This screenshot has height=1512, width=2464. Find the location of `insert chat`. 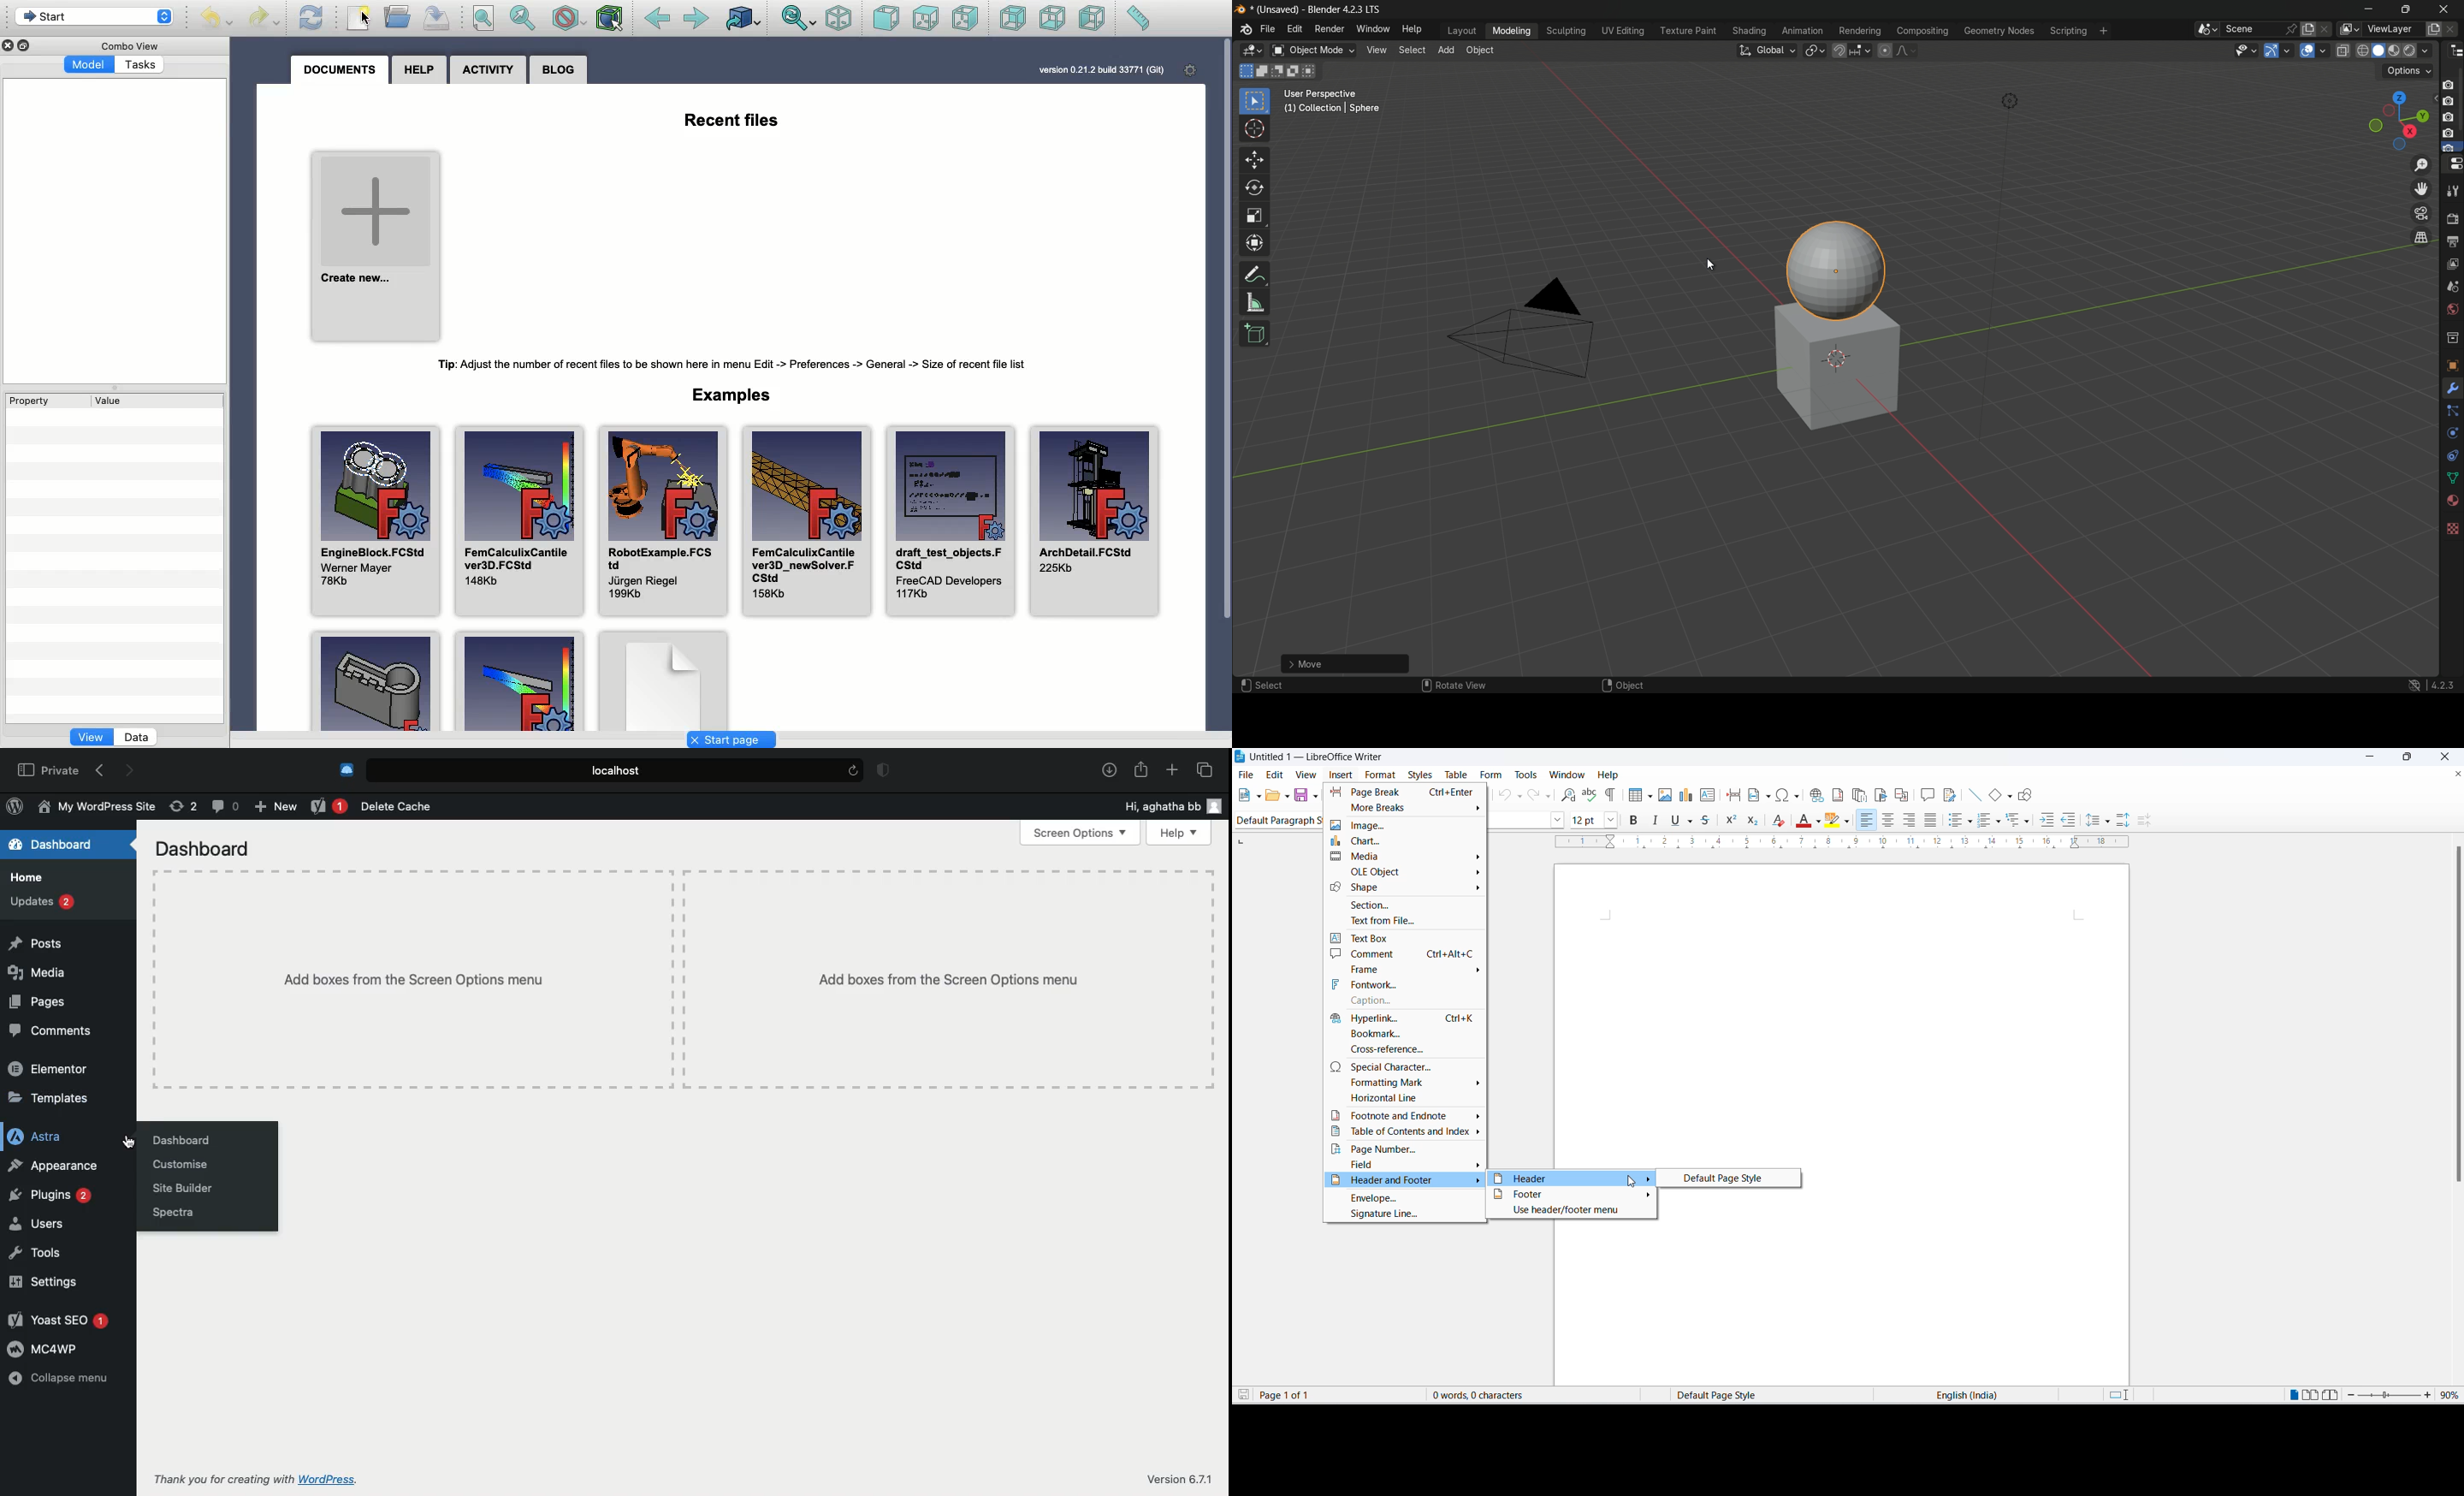

insert chat is located at coordinates (1685, 797).